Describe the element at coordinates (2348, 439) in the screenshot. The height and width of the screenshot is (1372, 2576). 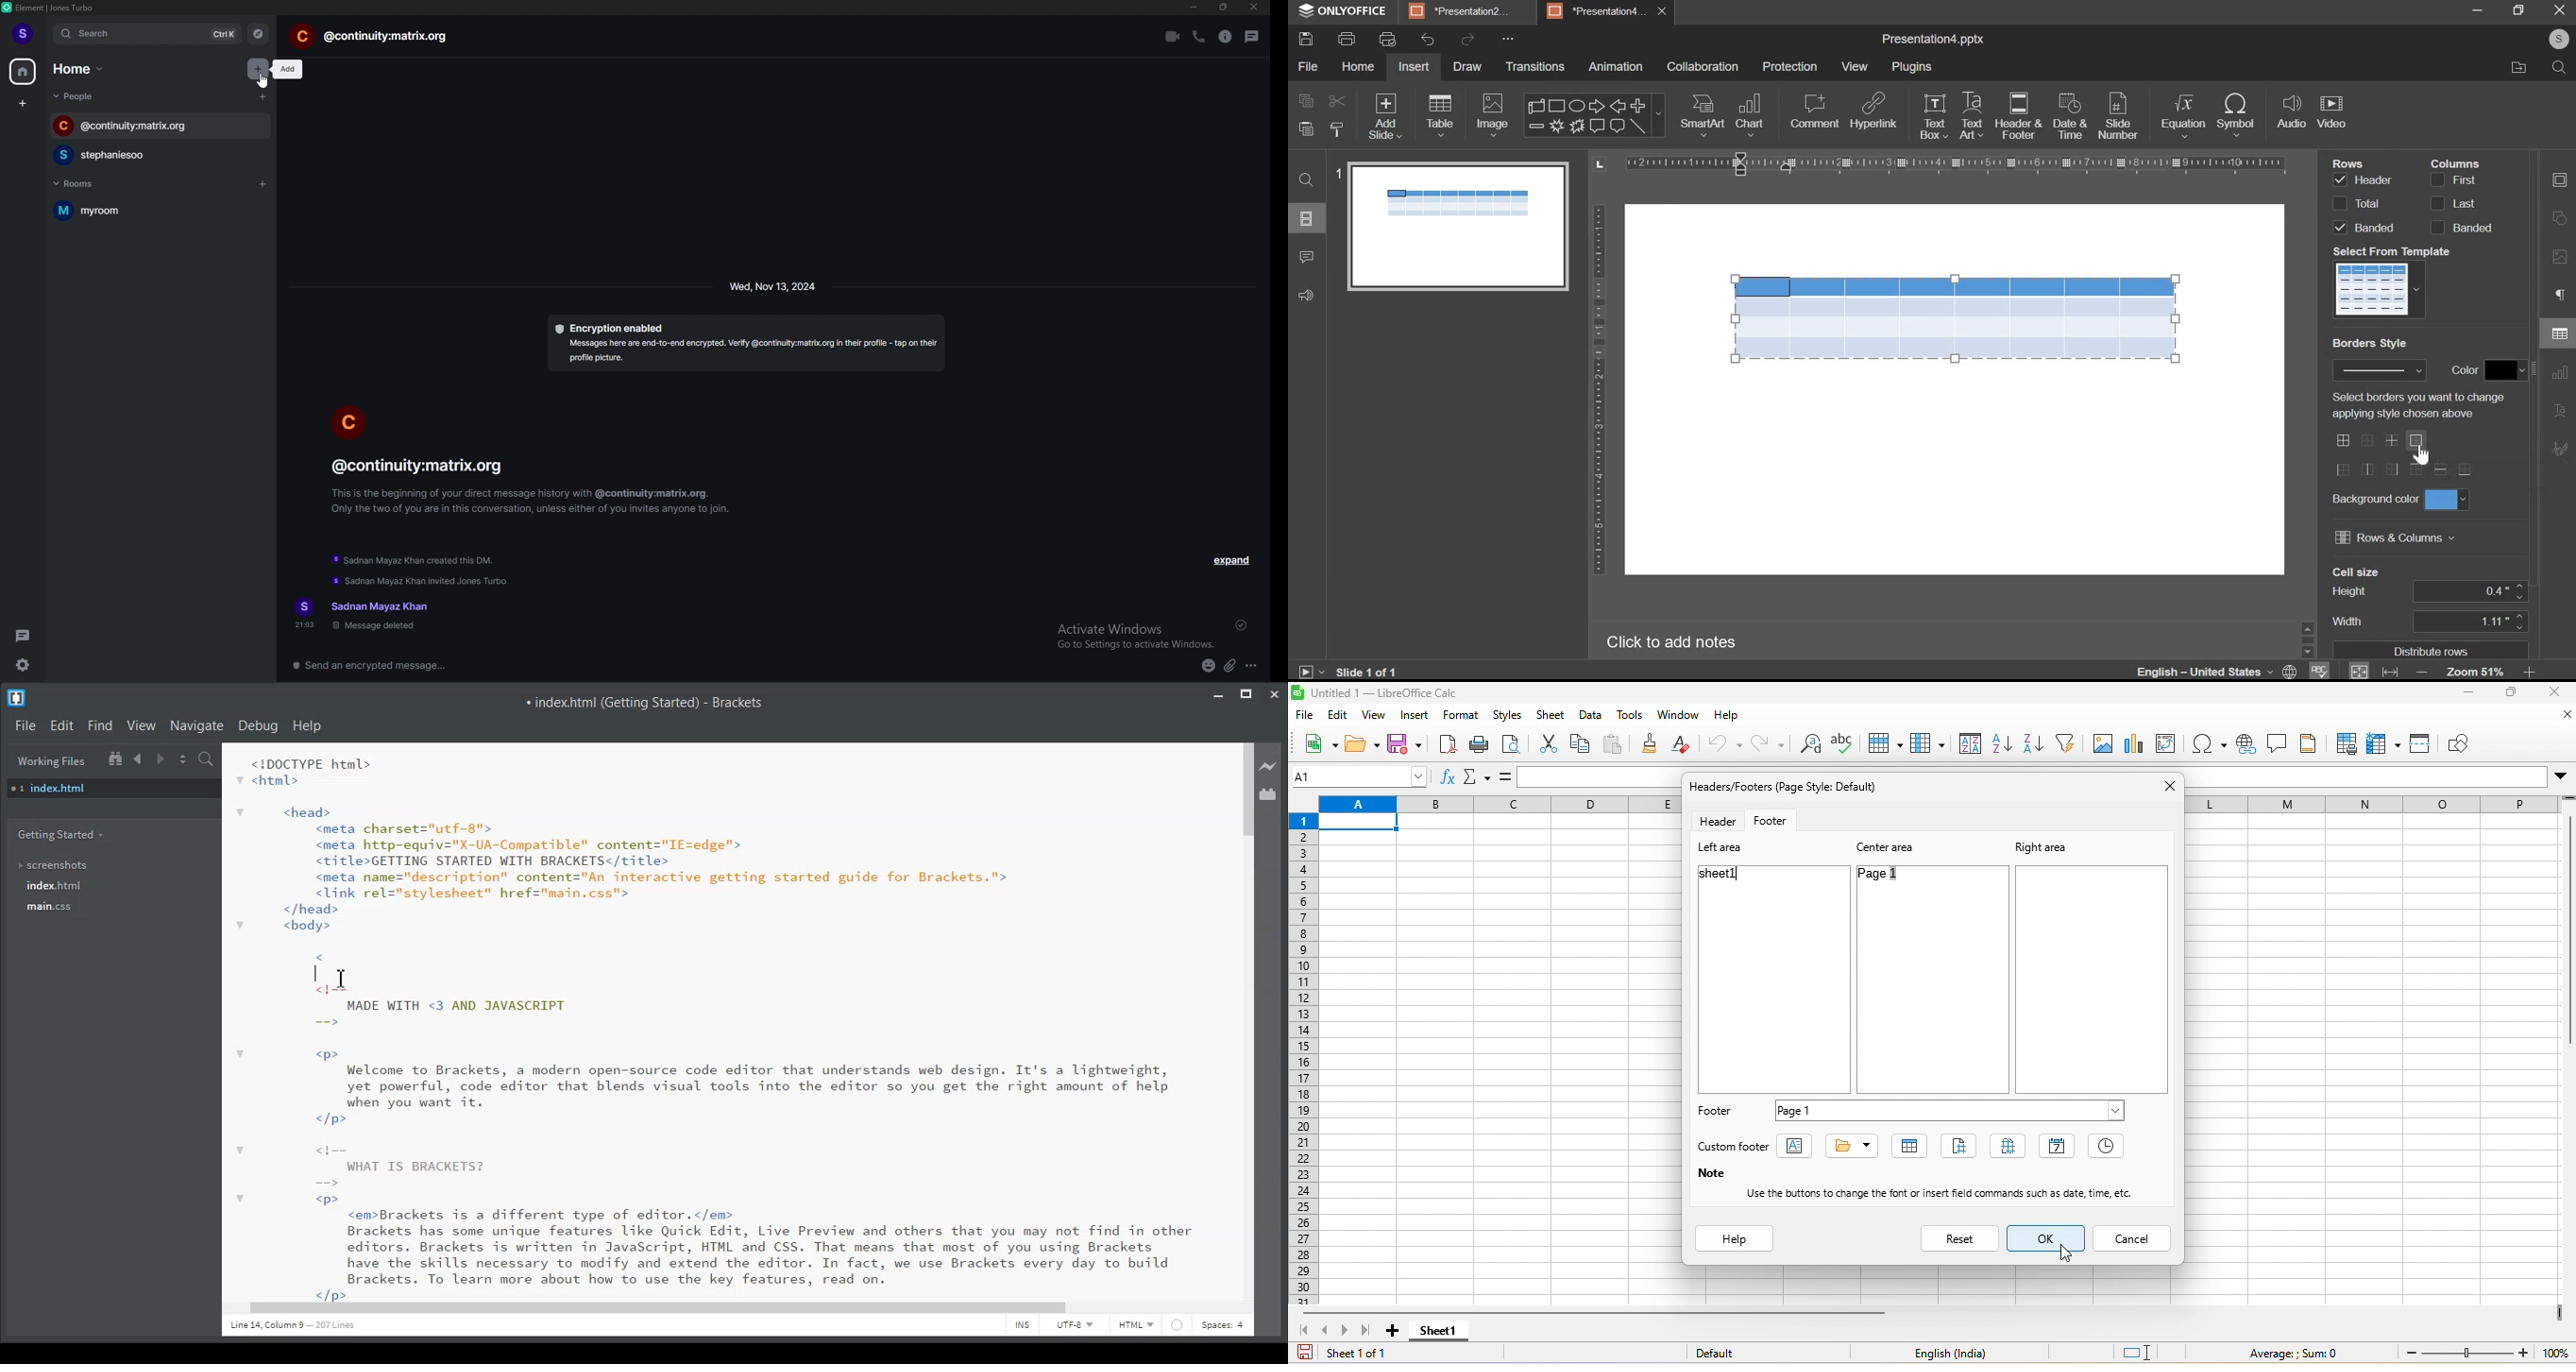
I see `border` at that location.